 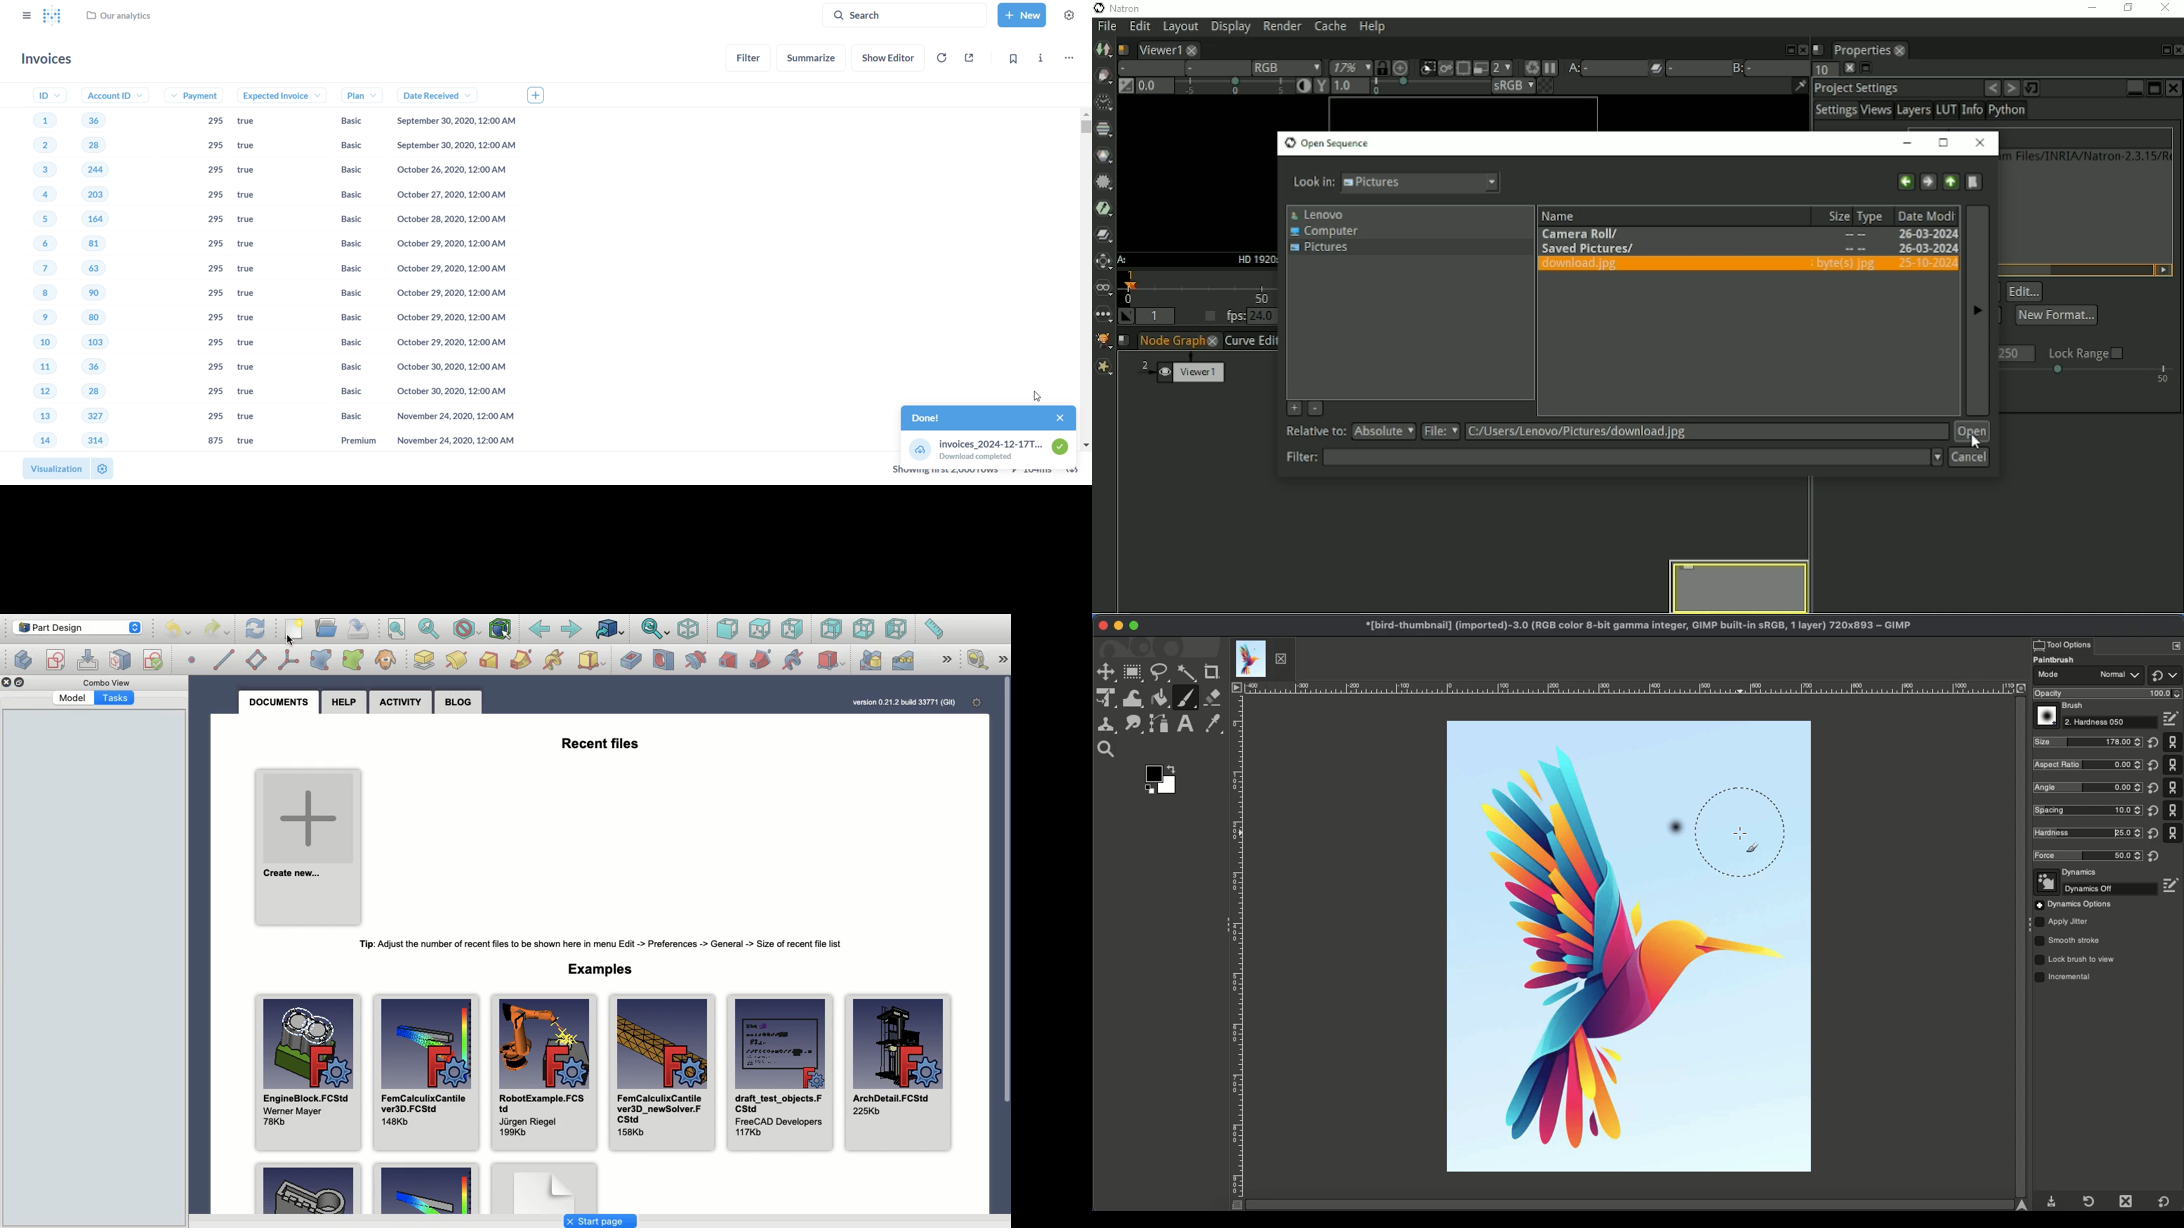 I want to click on Groove, so click(x=695, y=660).